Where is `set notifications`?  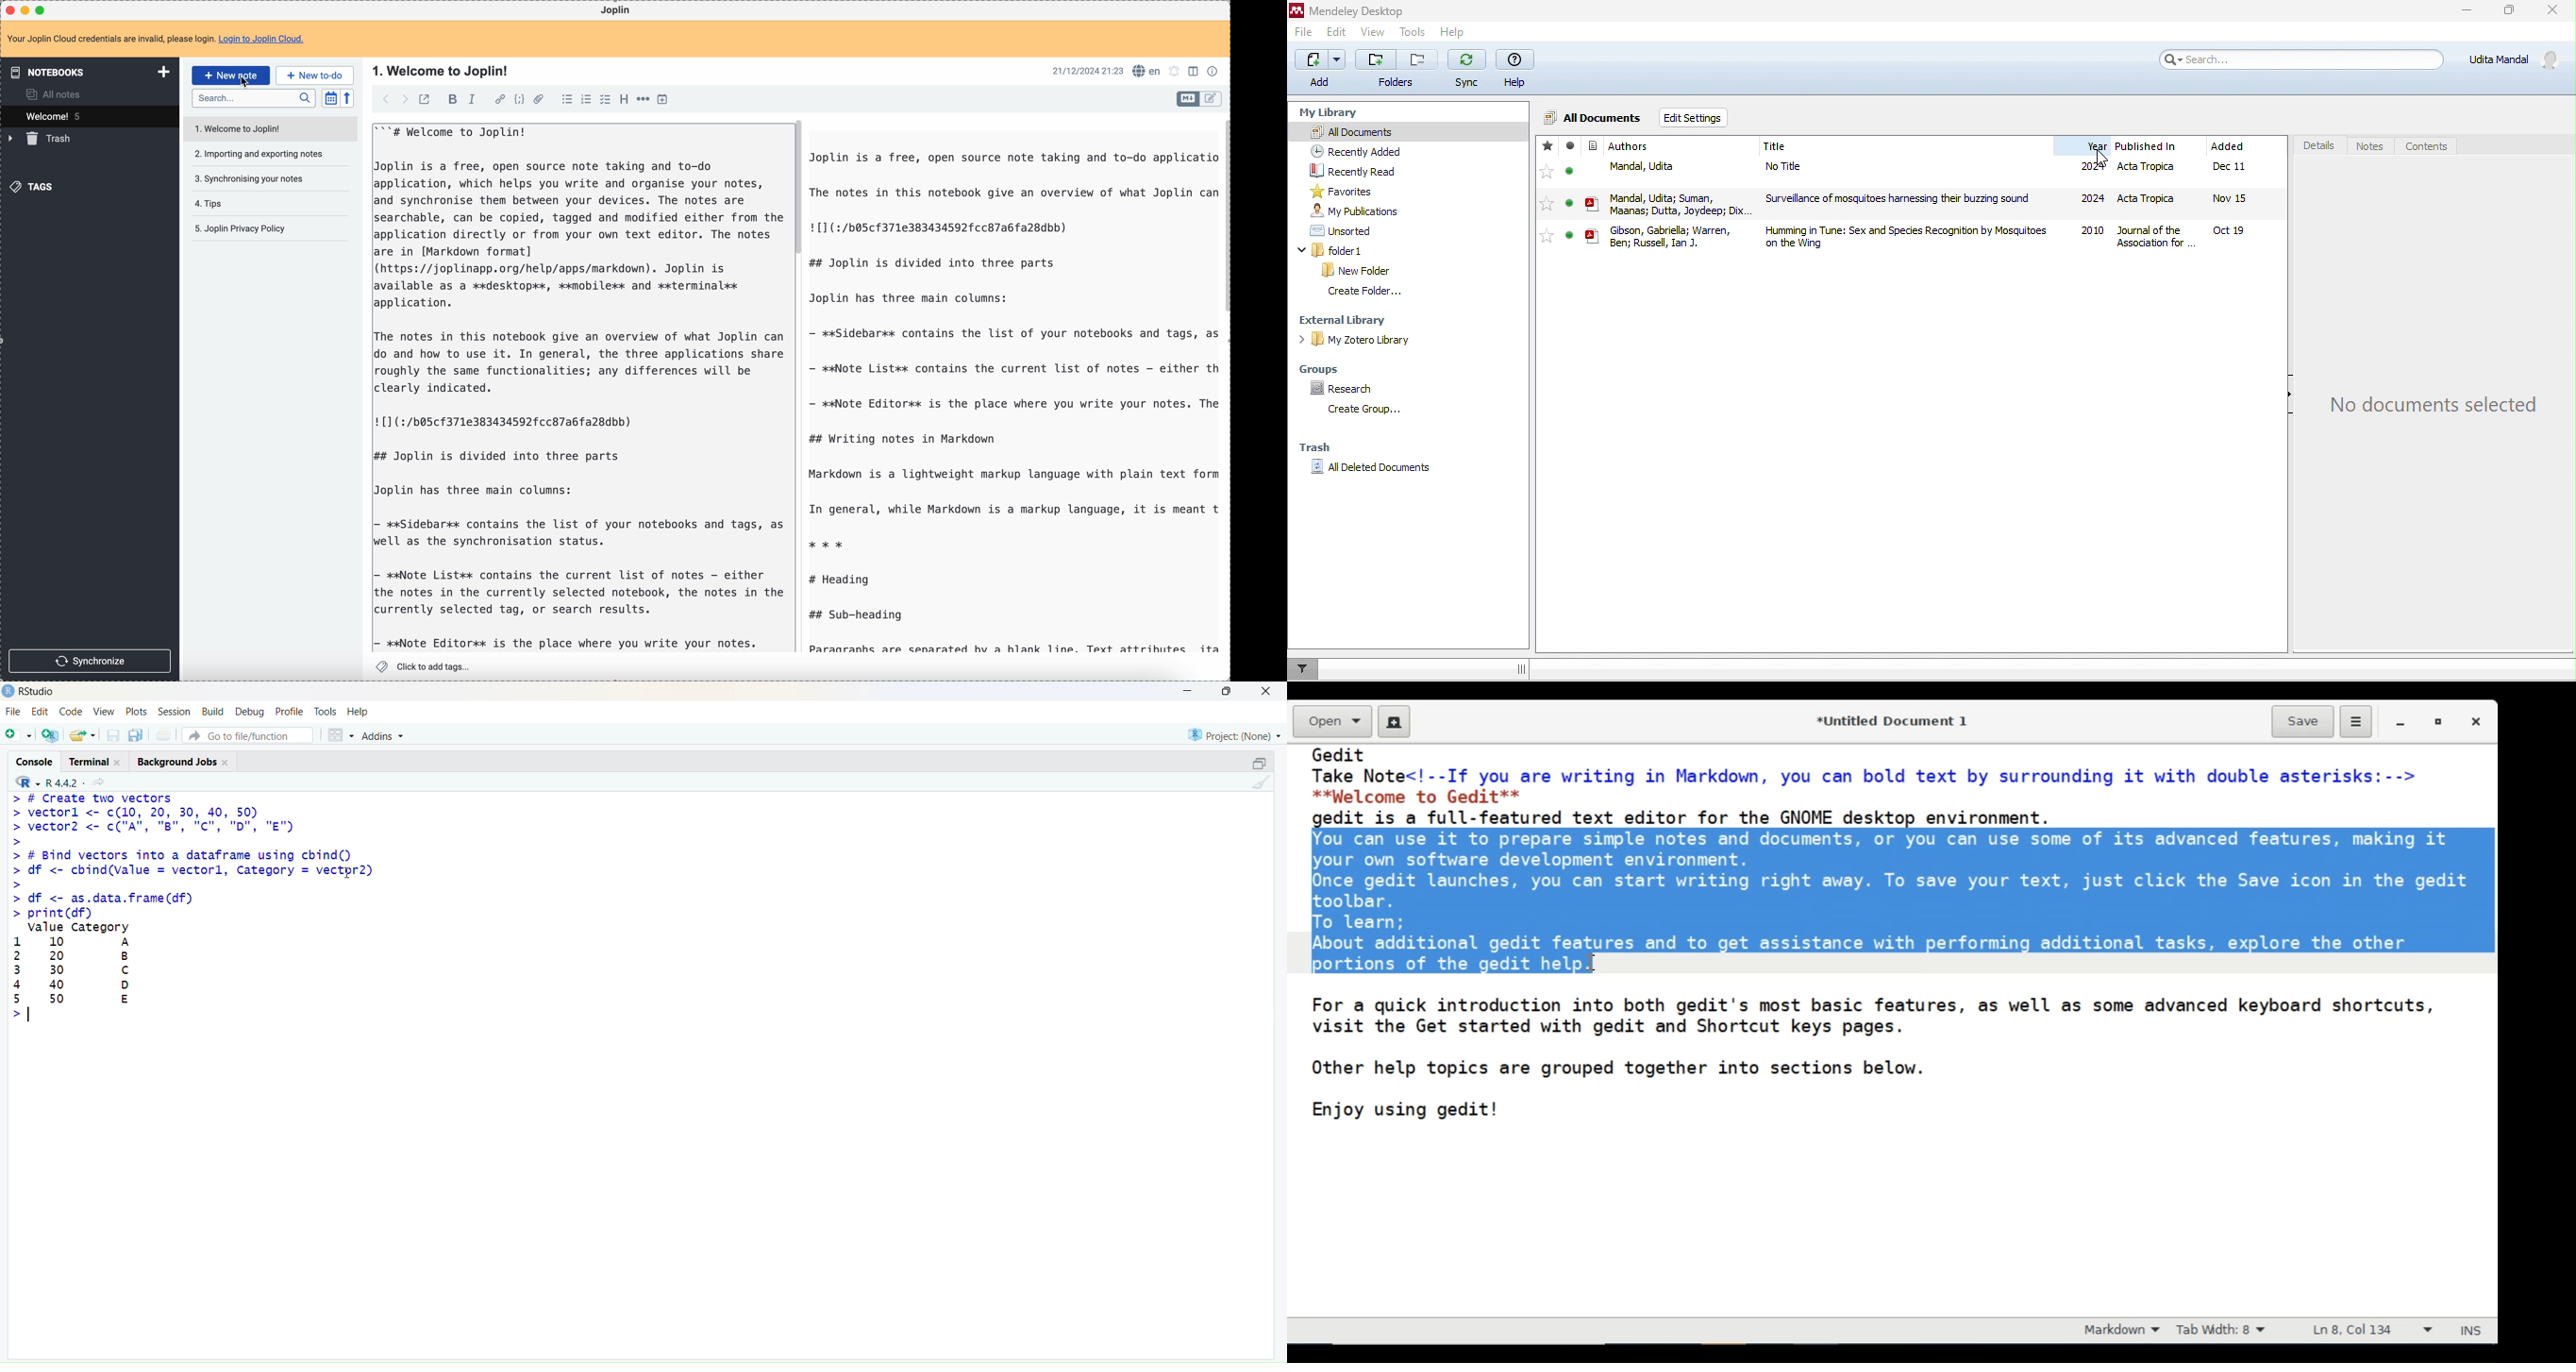
set notifications is located at coordinates (1175, 71).